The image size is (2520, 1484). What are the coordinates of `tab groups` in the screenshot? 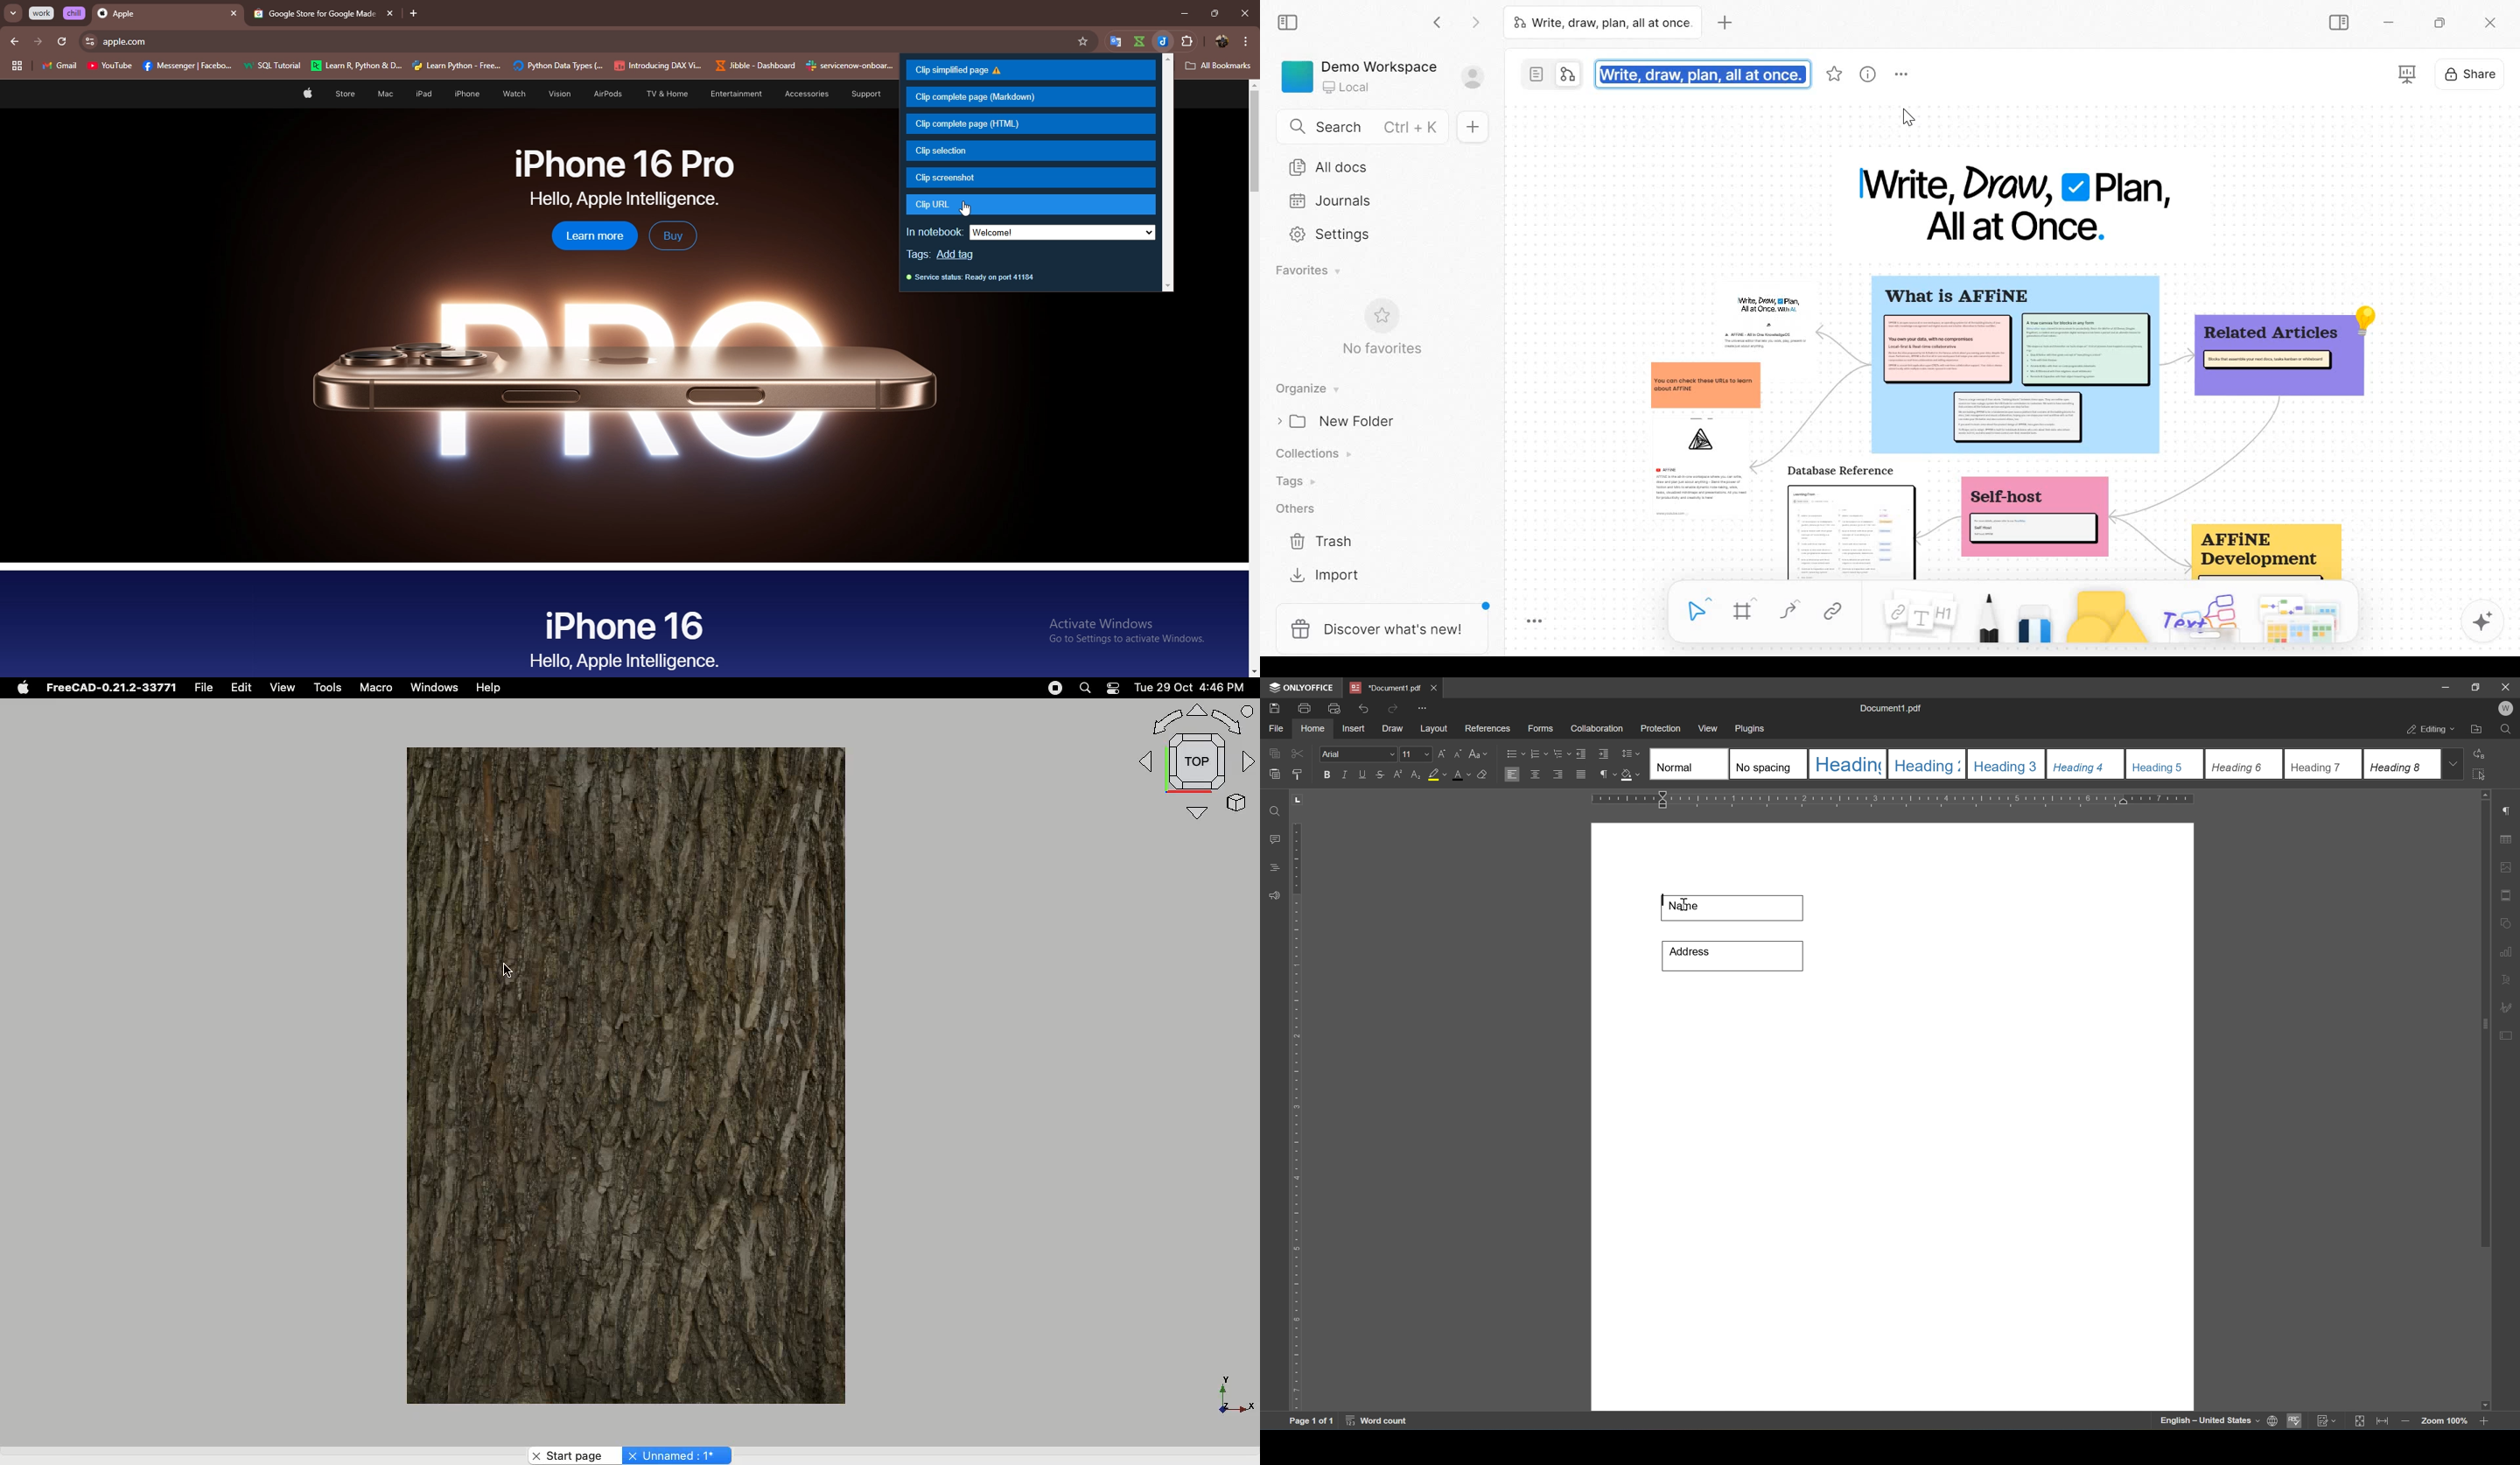 It's located at (16, 66).